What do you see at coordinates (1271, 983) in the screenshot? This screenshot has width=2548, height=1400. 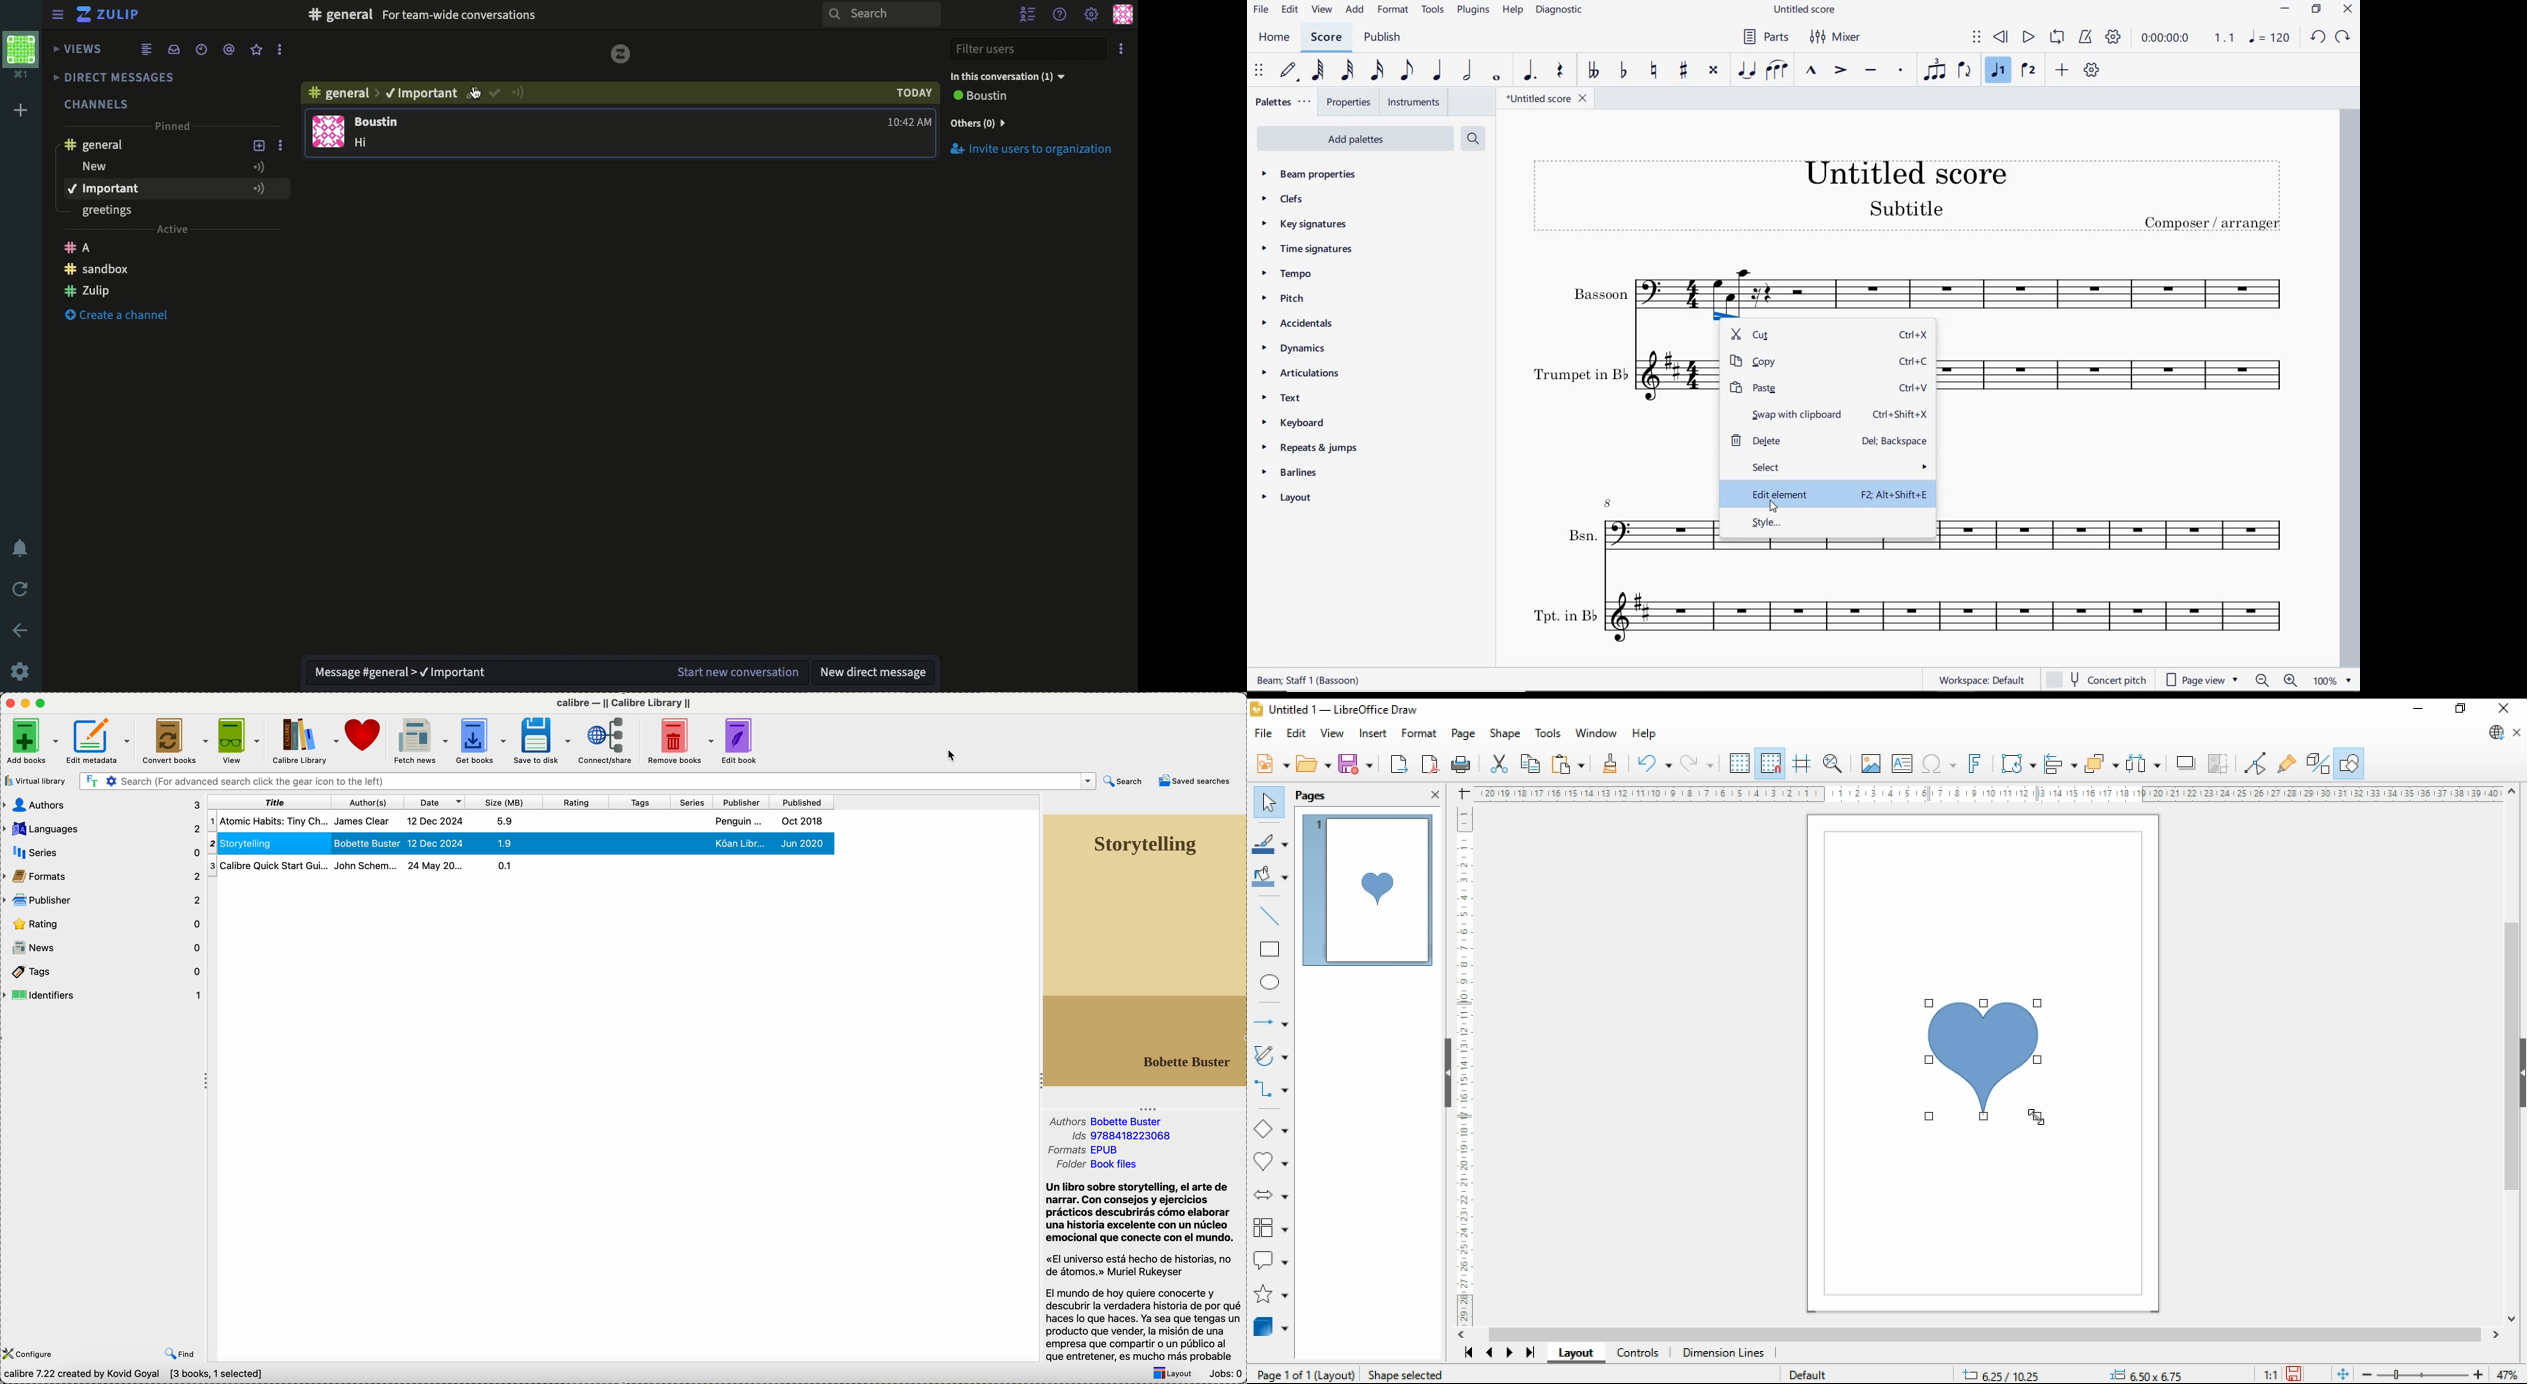 I see `ellipe` at bounding box center [1271, 983].